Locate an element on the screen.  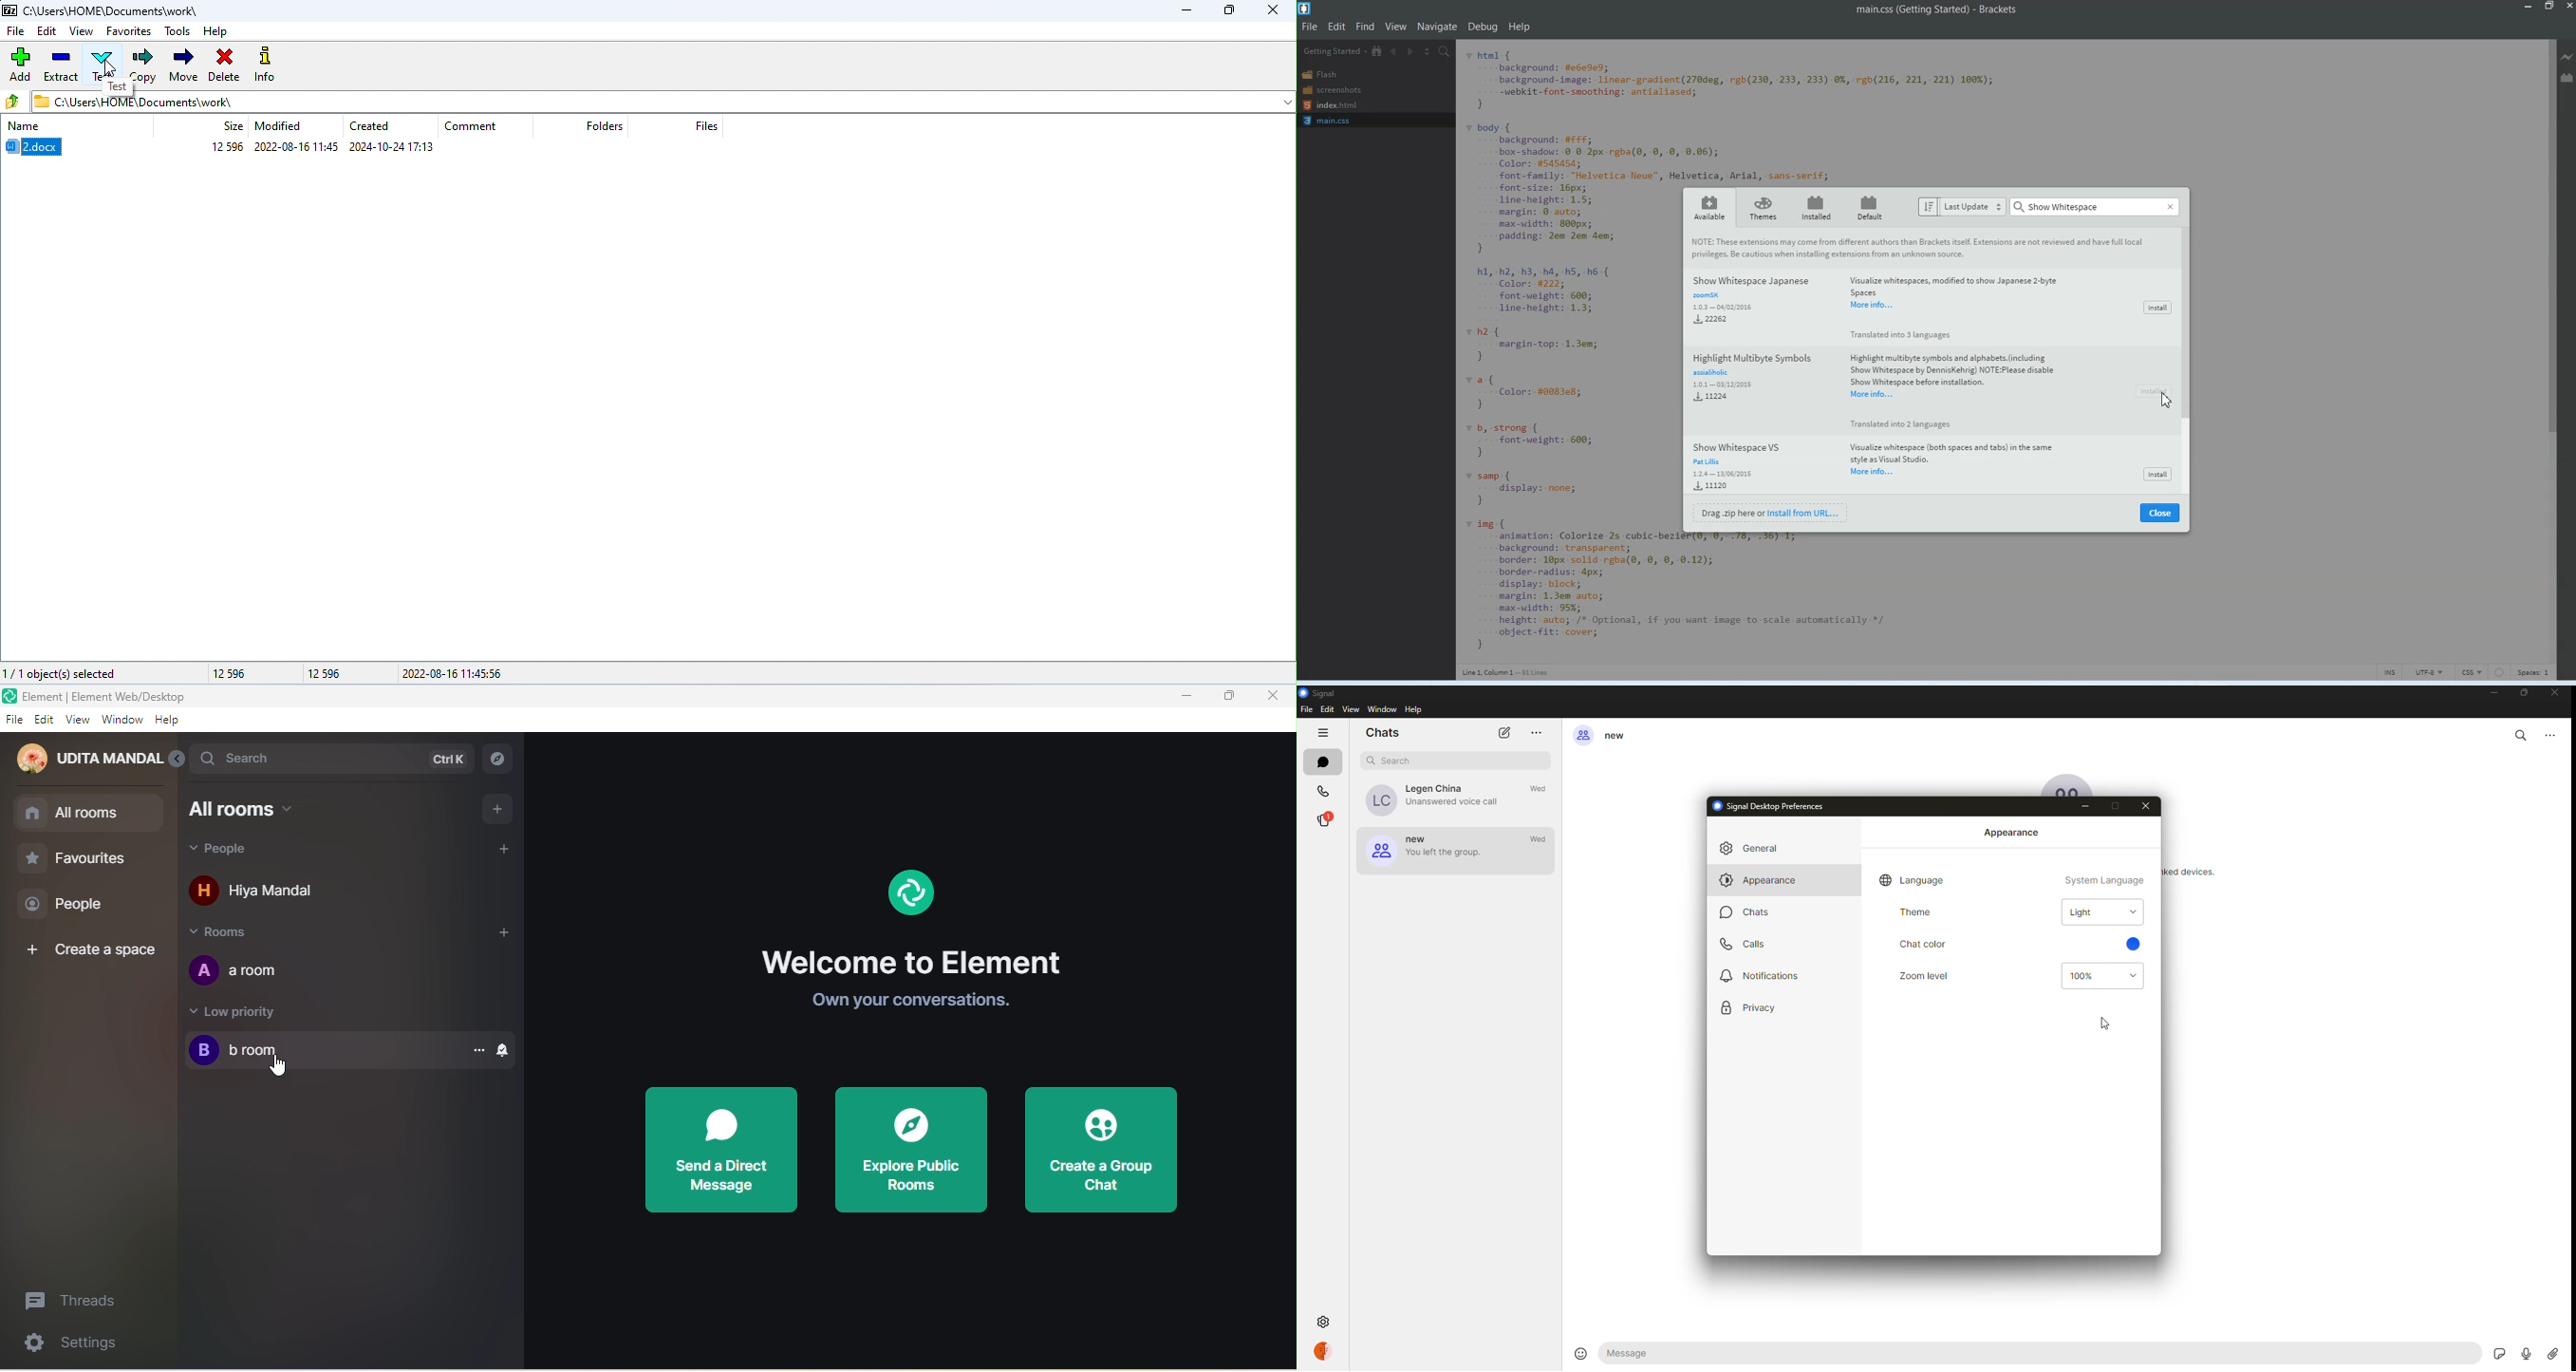
file is located at coordinates (14, 721).